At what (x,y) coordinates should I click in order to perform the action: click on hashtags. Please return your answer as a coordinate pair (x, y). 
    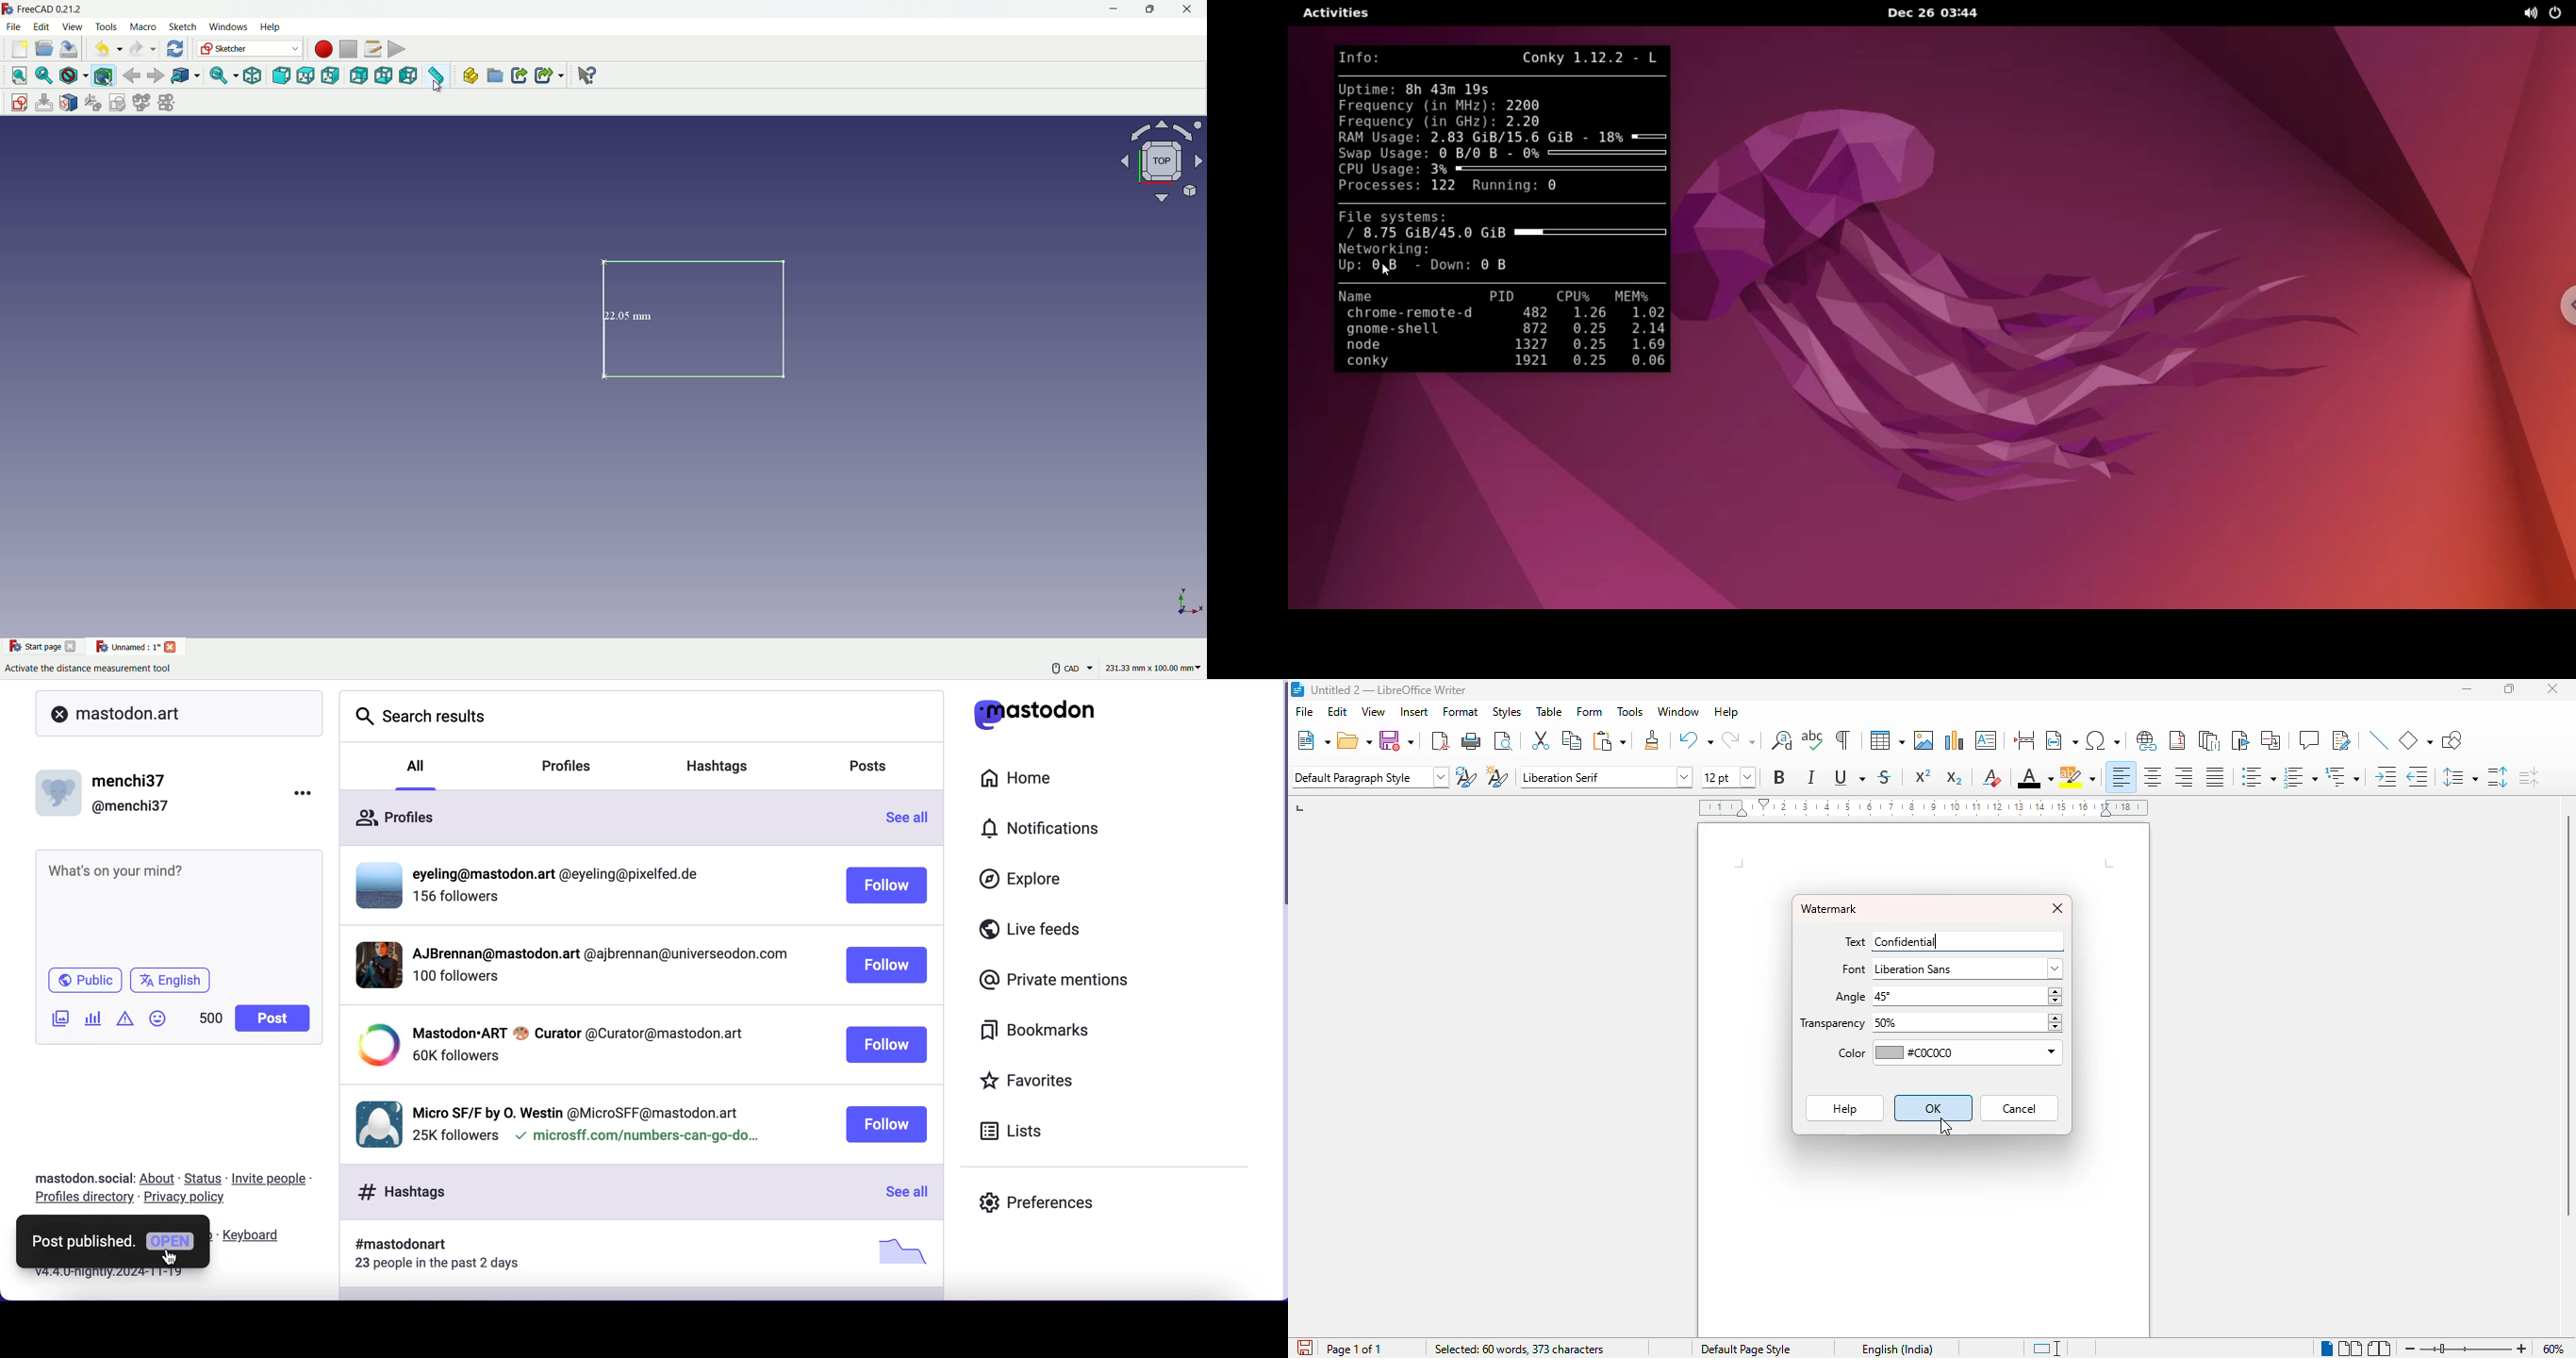
    Looking at the image, I should click on (730, 762).